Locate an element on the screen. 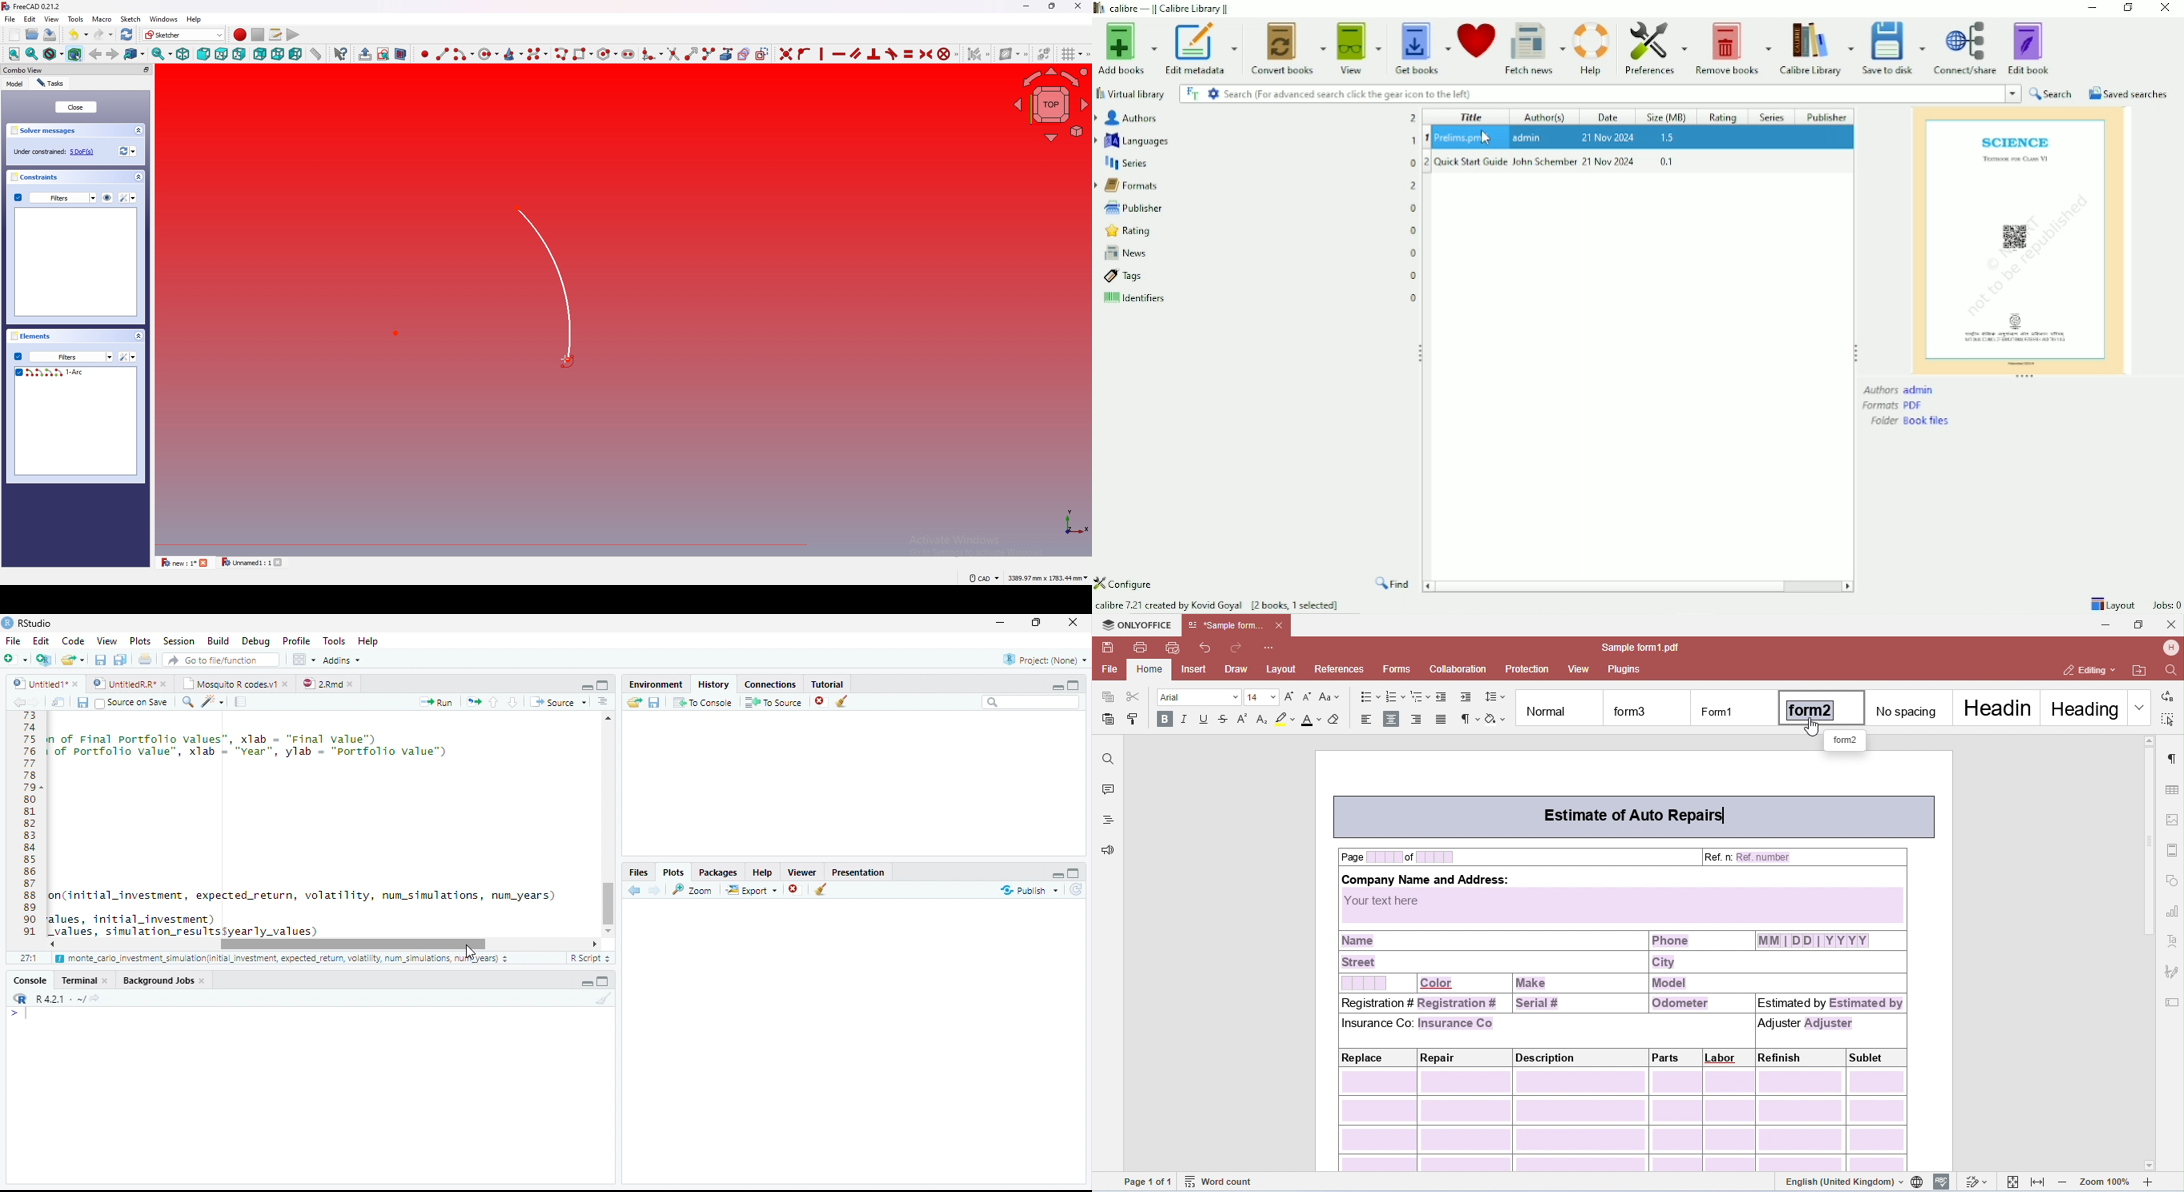 This screenshot has width=2184, height=1204. Console is located at coordinates (30, 980).